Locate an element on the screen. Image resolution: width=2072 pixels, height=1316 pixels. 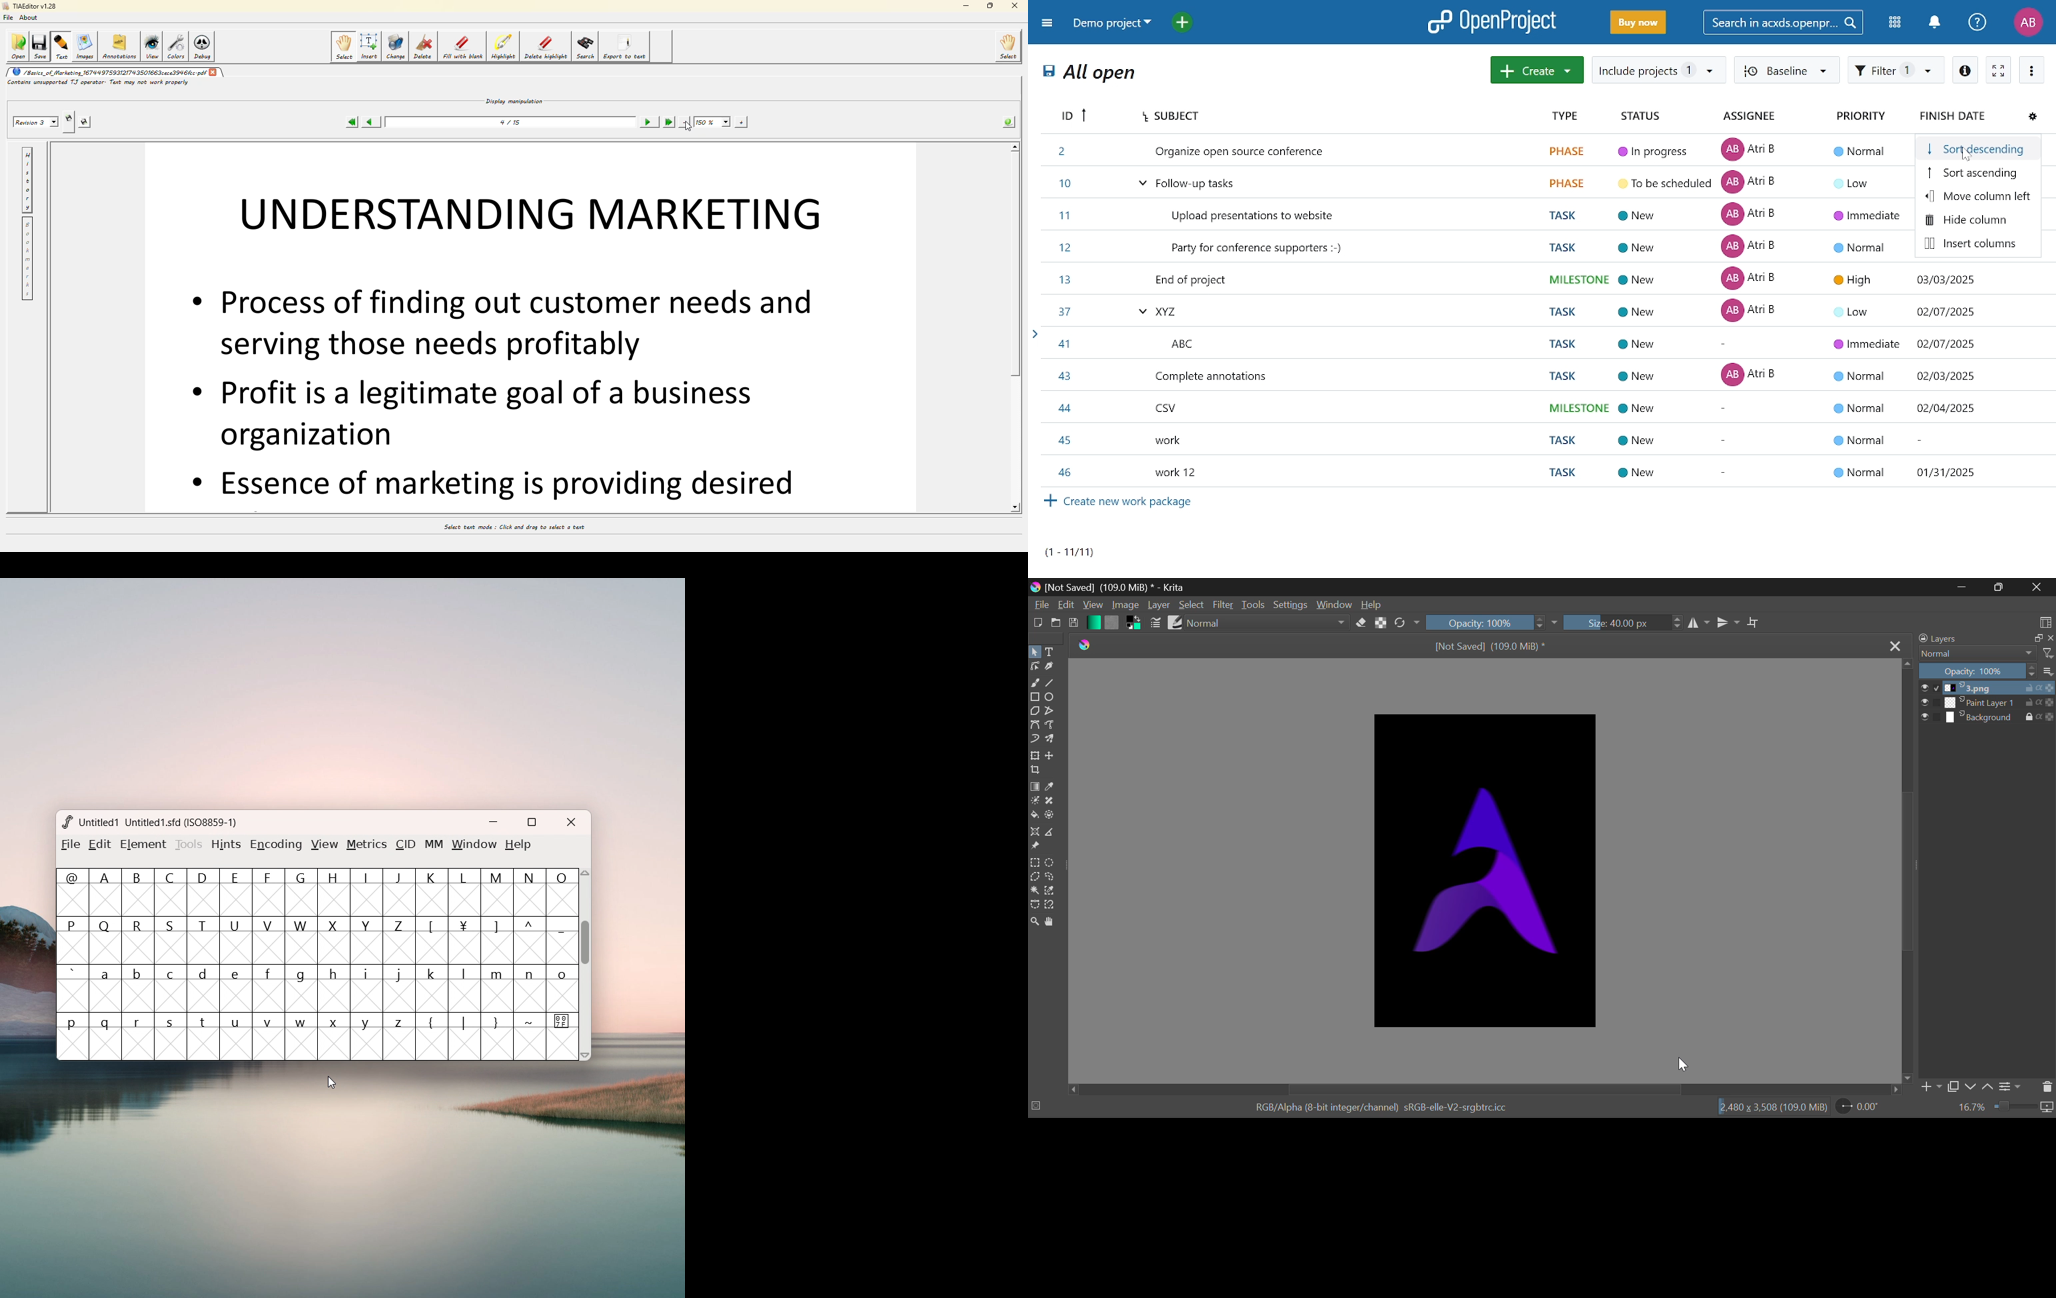
y is located at coordinates (367, 1037).